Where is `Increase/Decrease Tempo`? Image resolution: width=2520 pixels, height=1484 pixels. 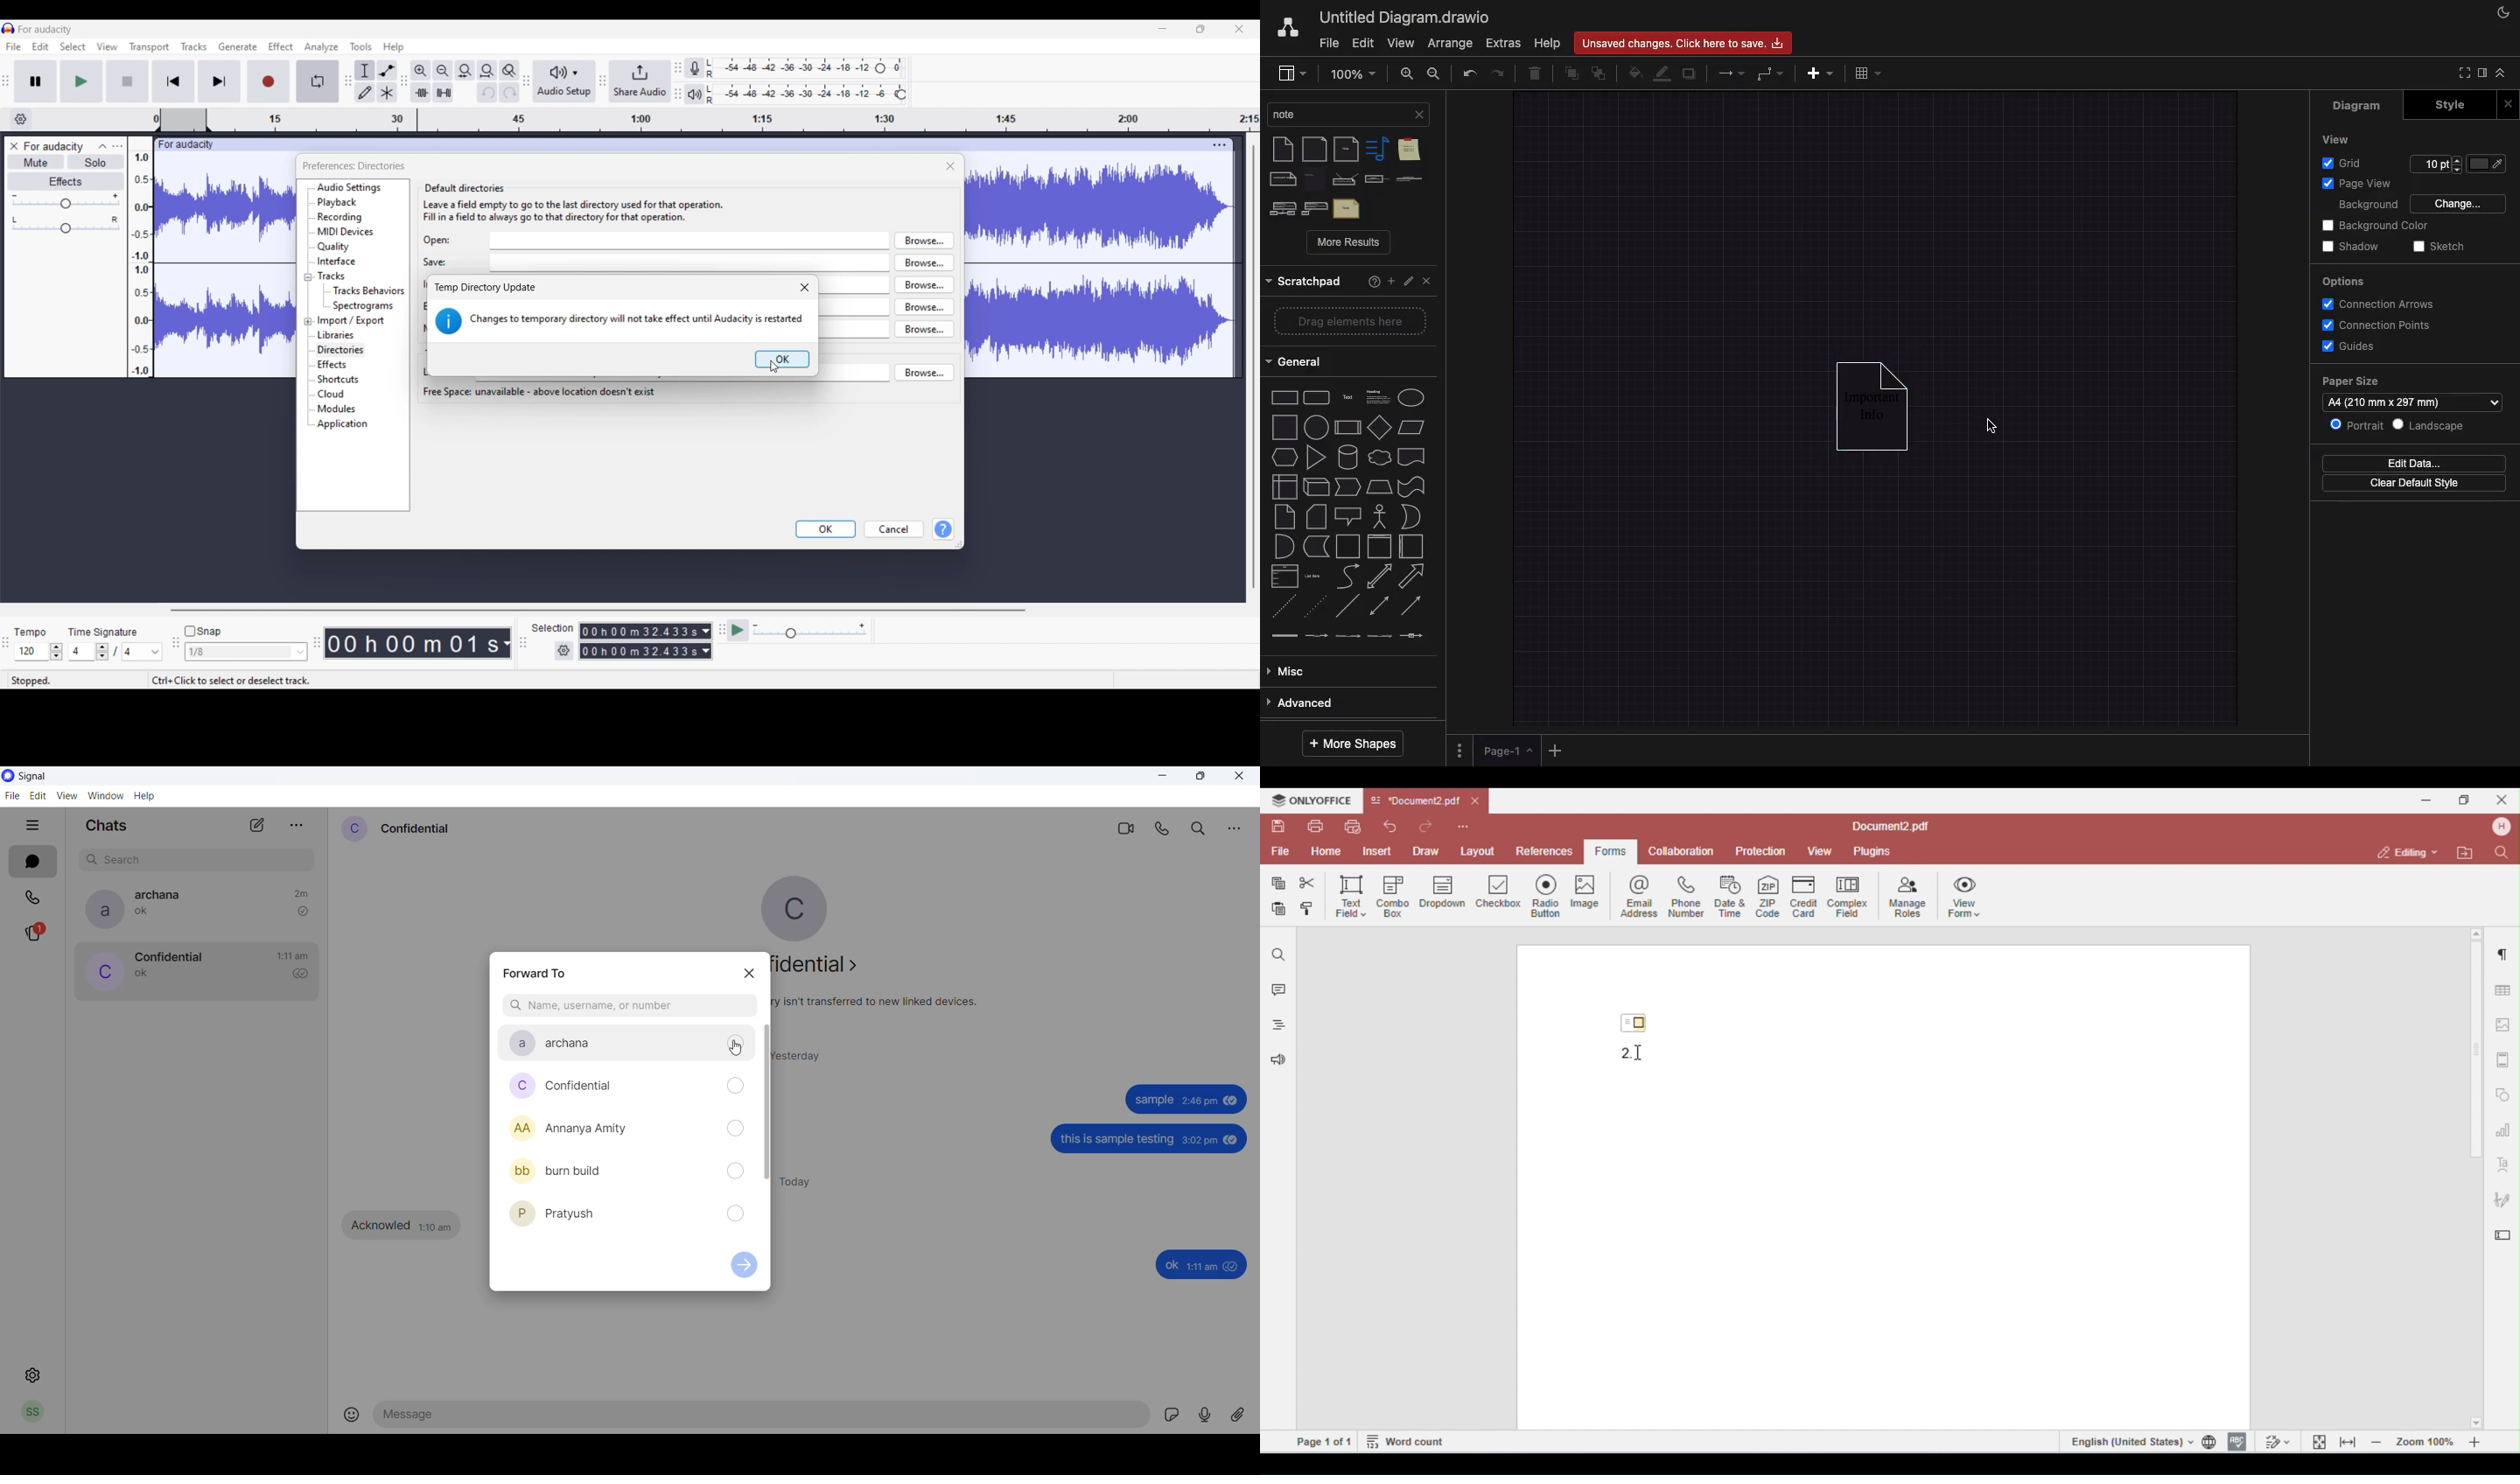 Increase/Decrease Tempo is located at coordinates (56, 652).